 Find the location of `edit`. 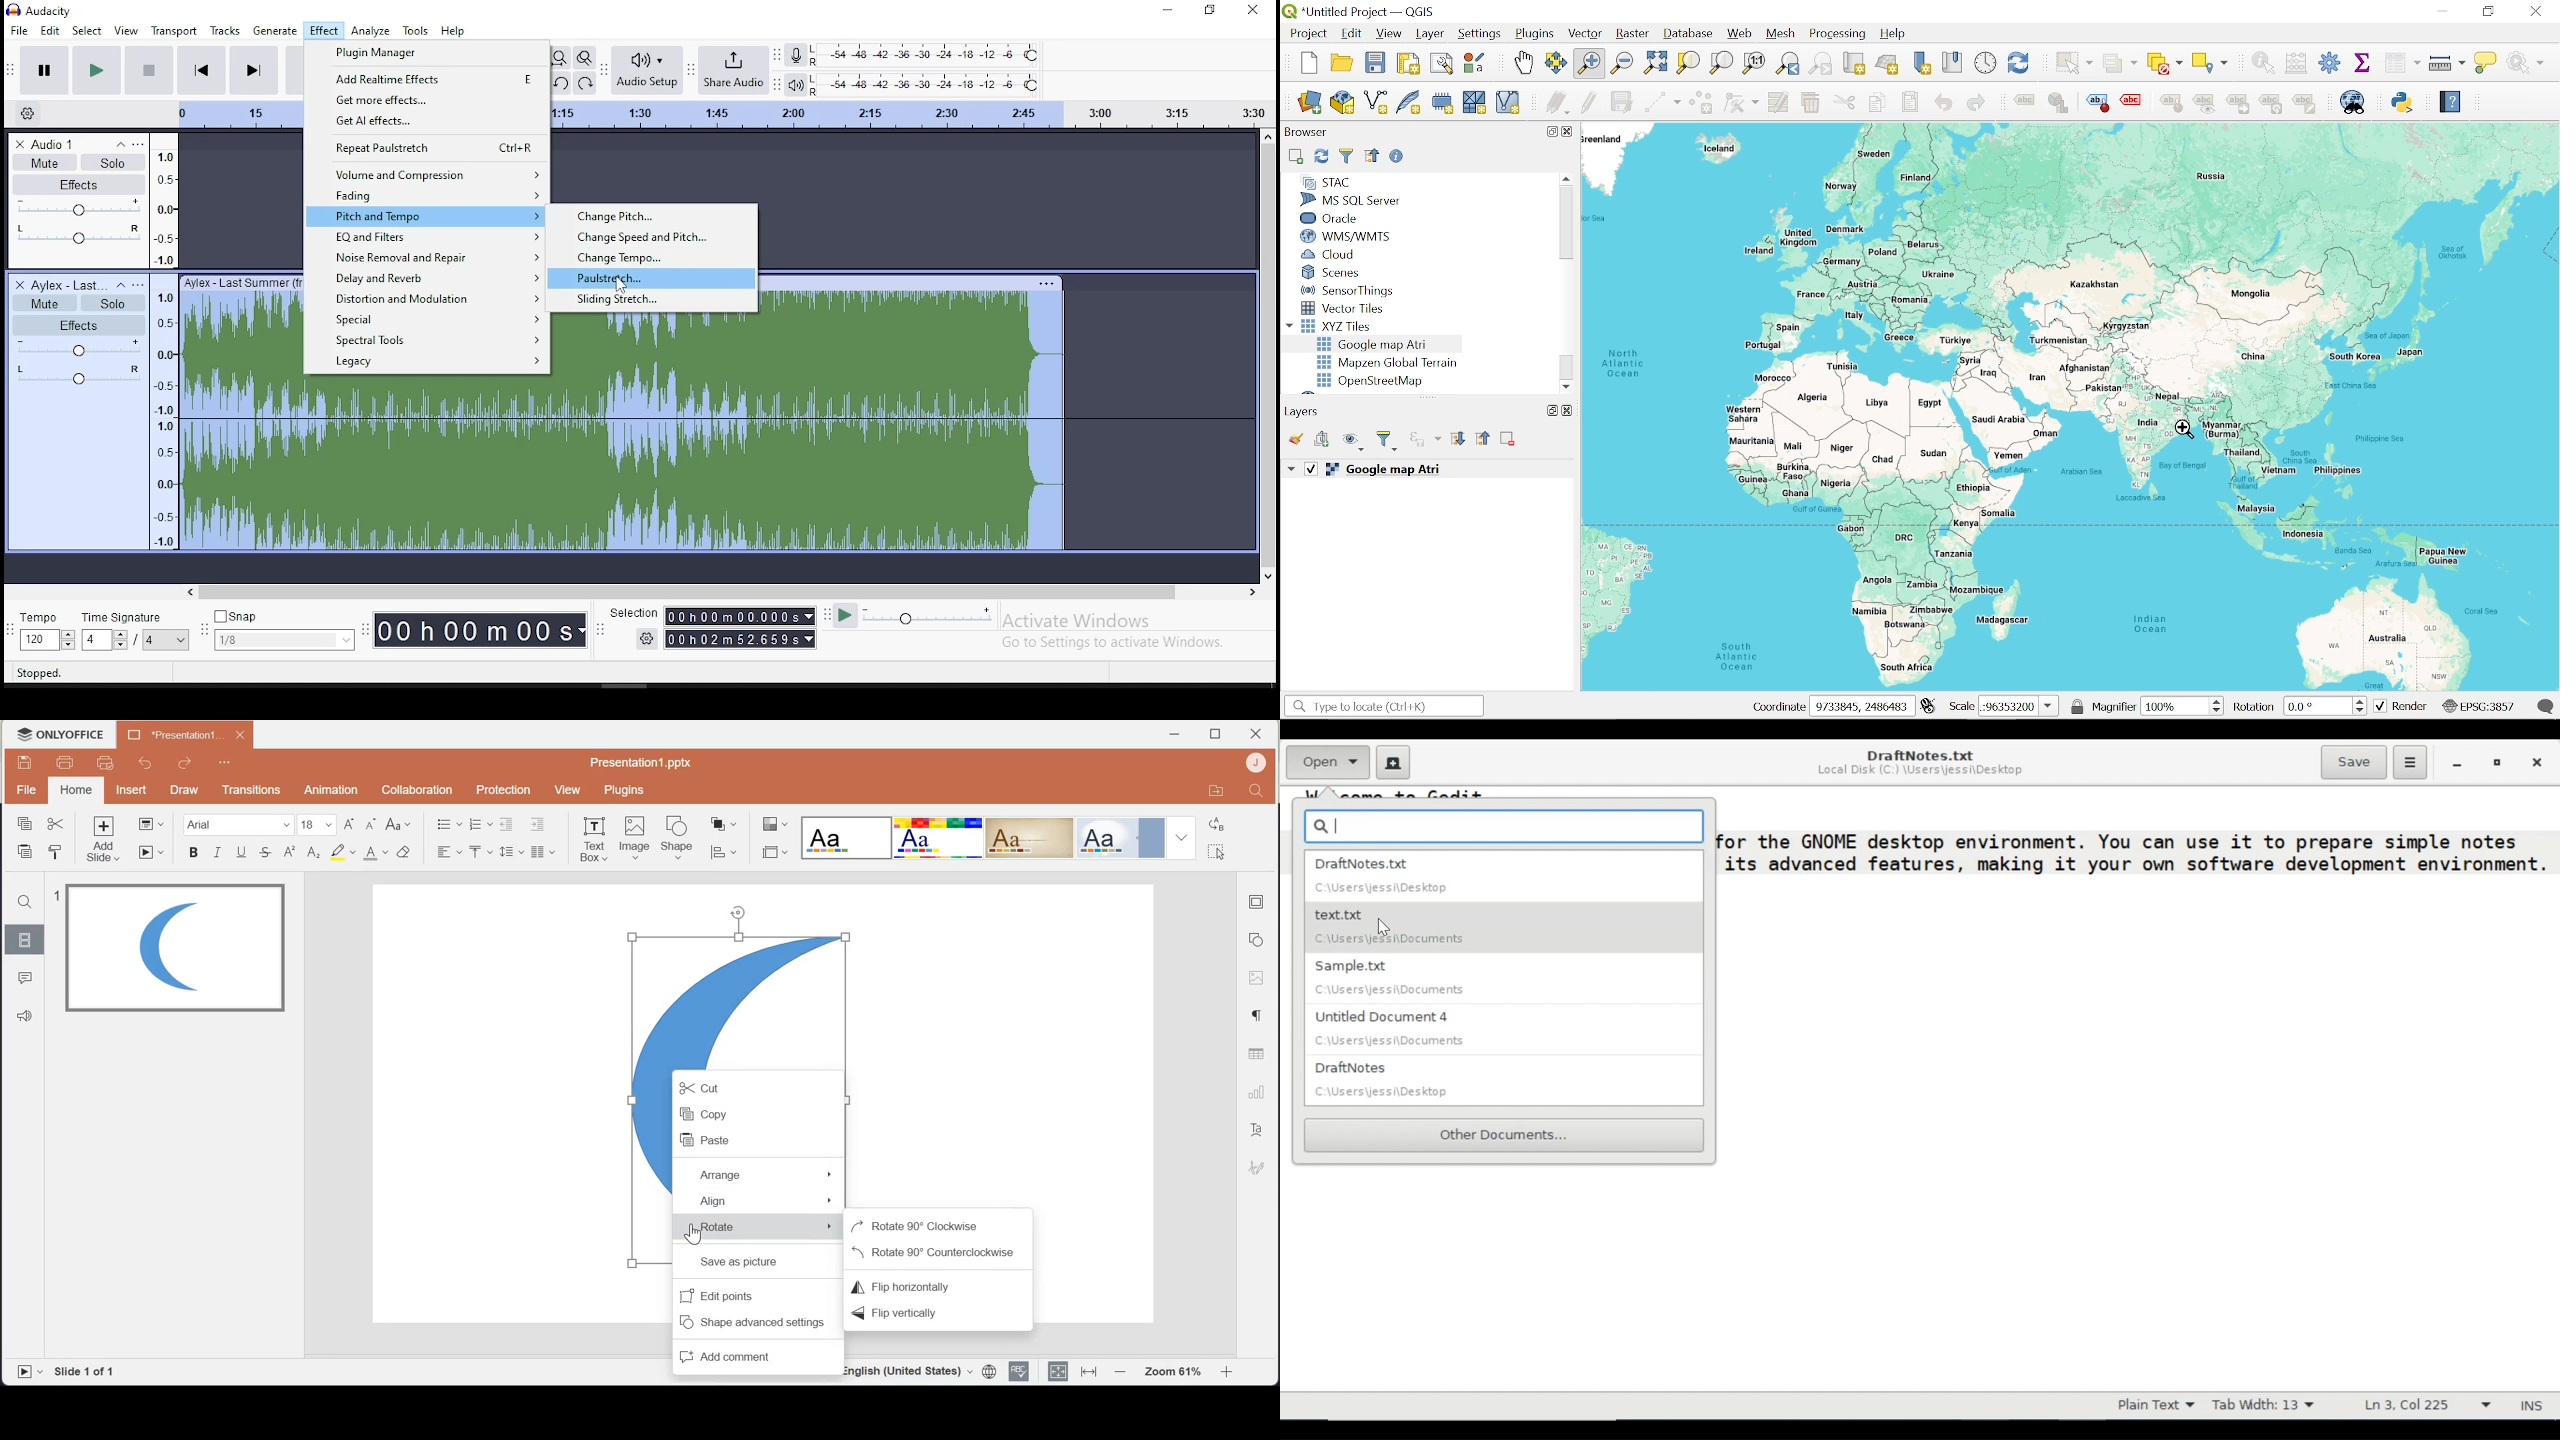

edit is located at coordinates (49, 30).